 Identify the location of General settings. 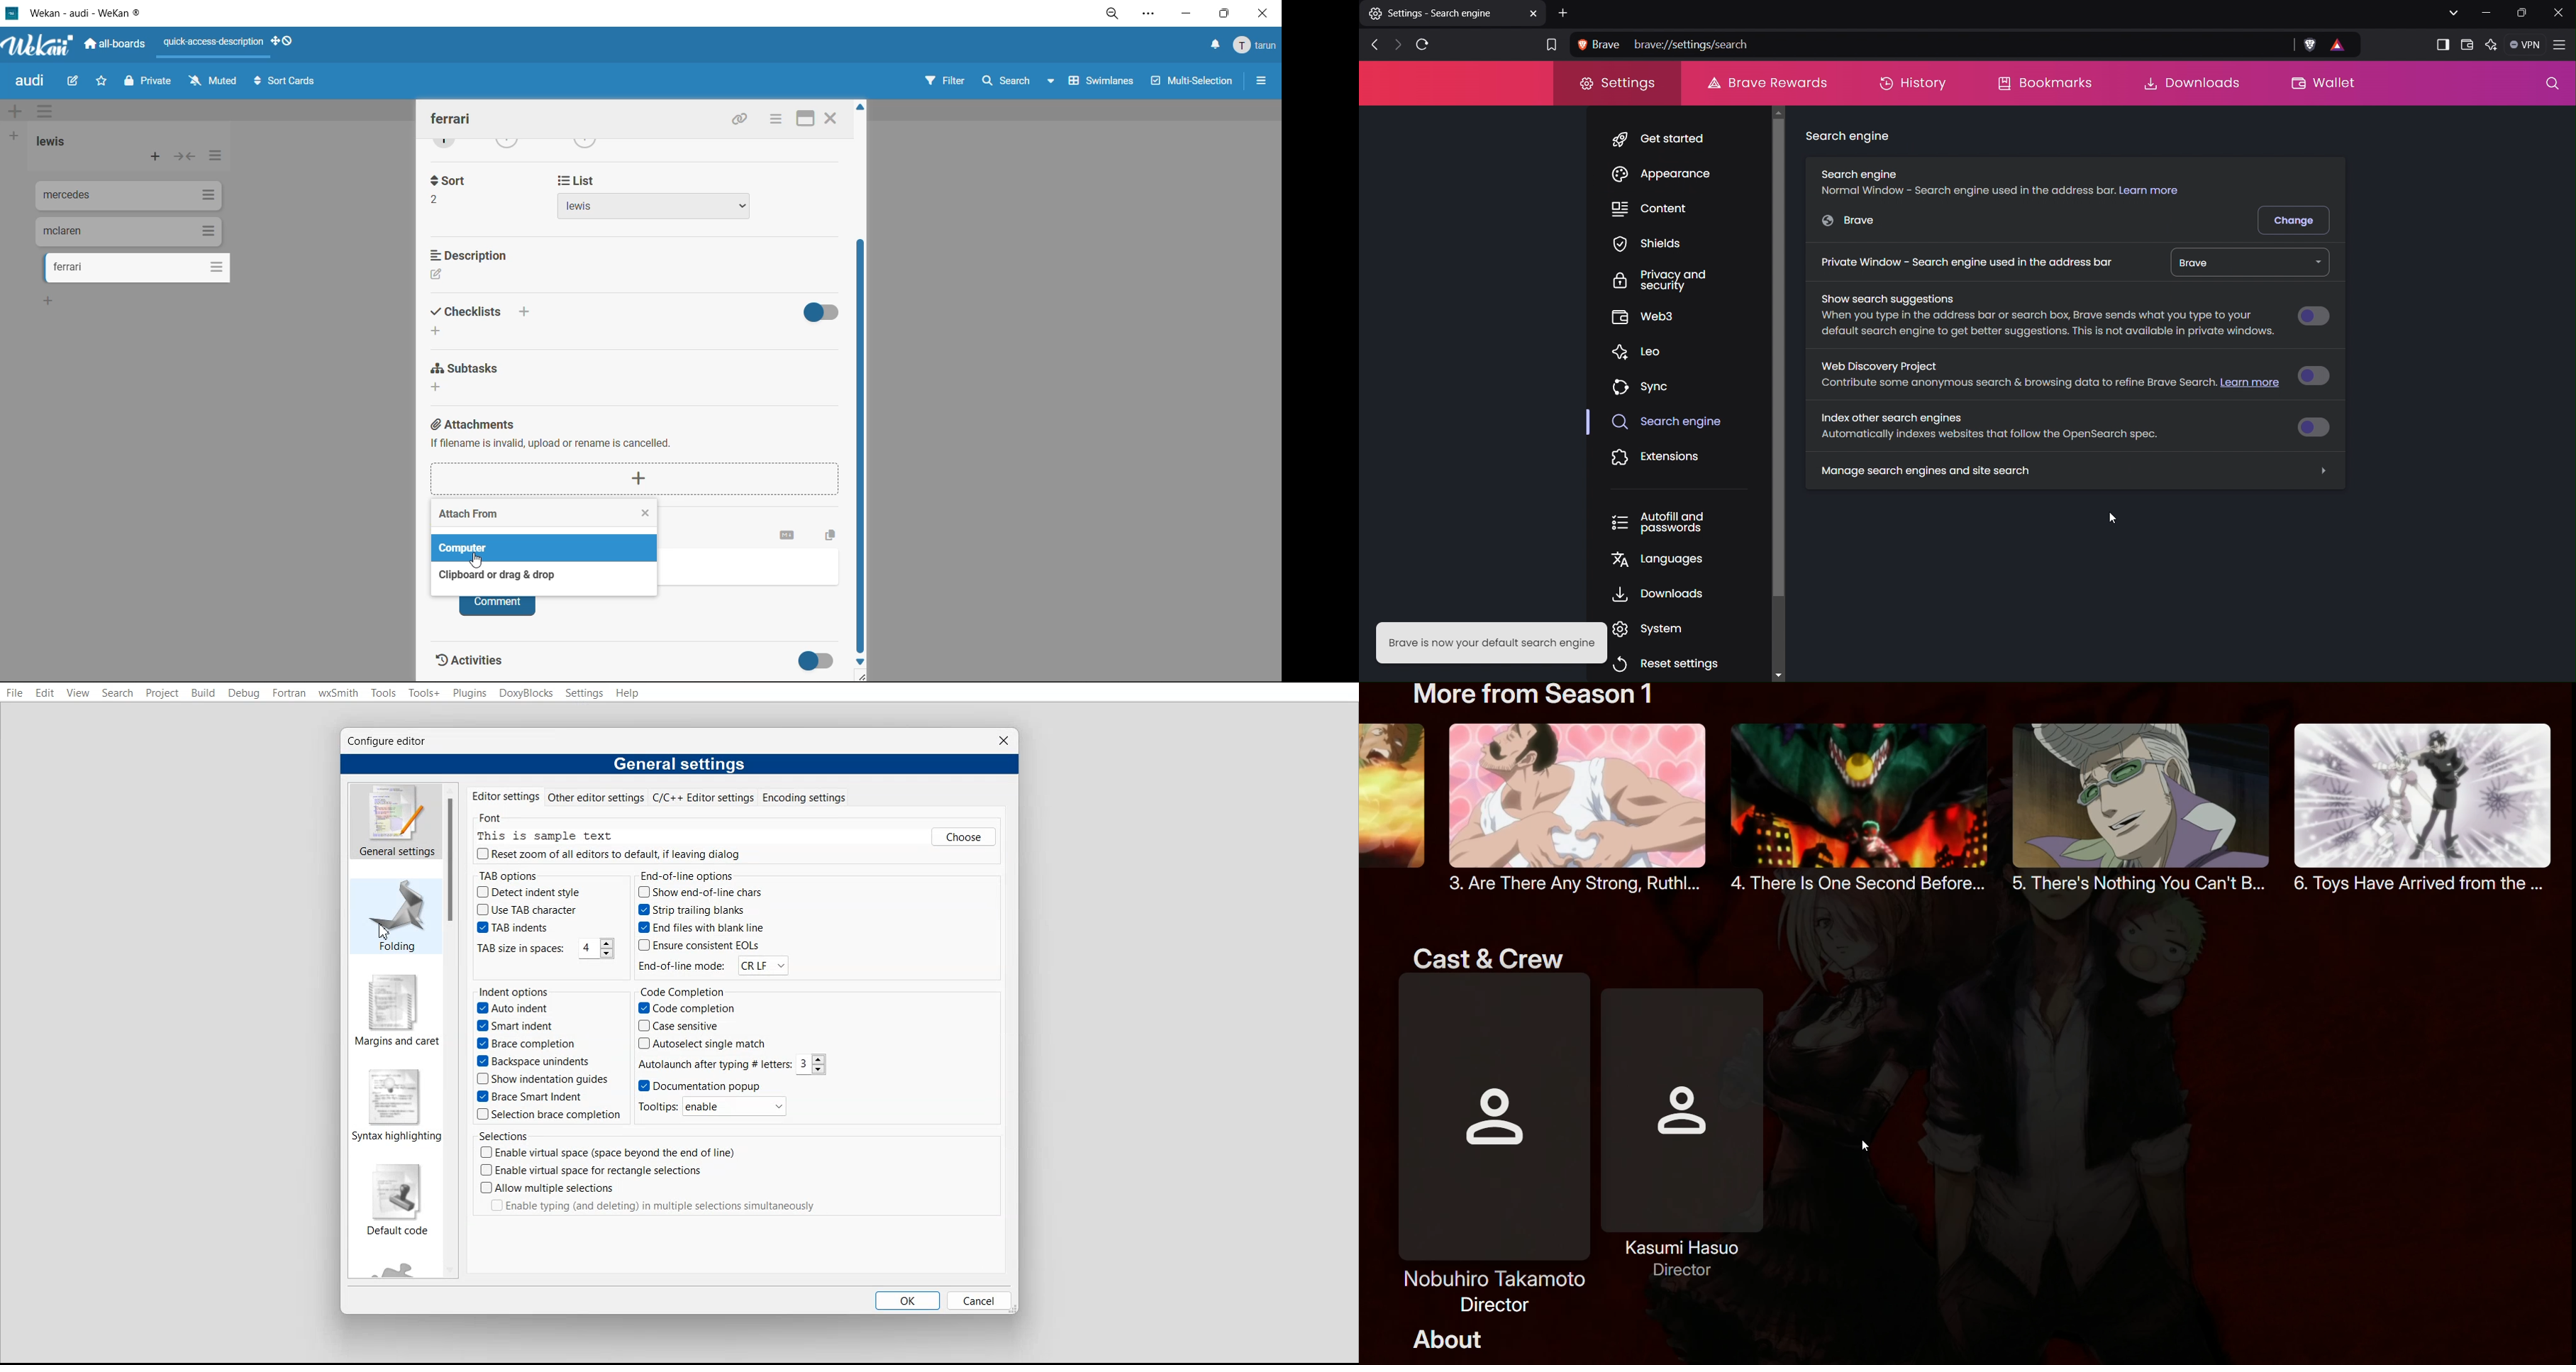
(682, 764).